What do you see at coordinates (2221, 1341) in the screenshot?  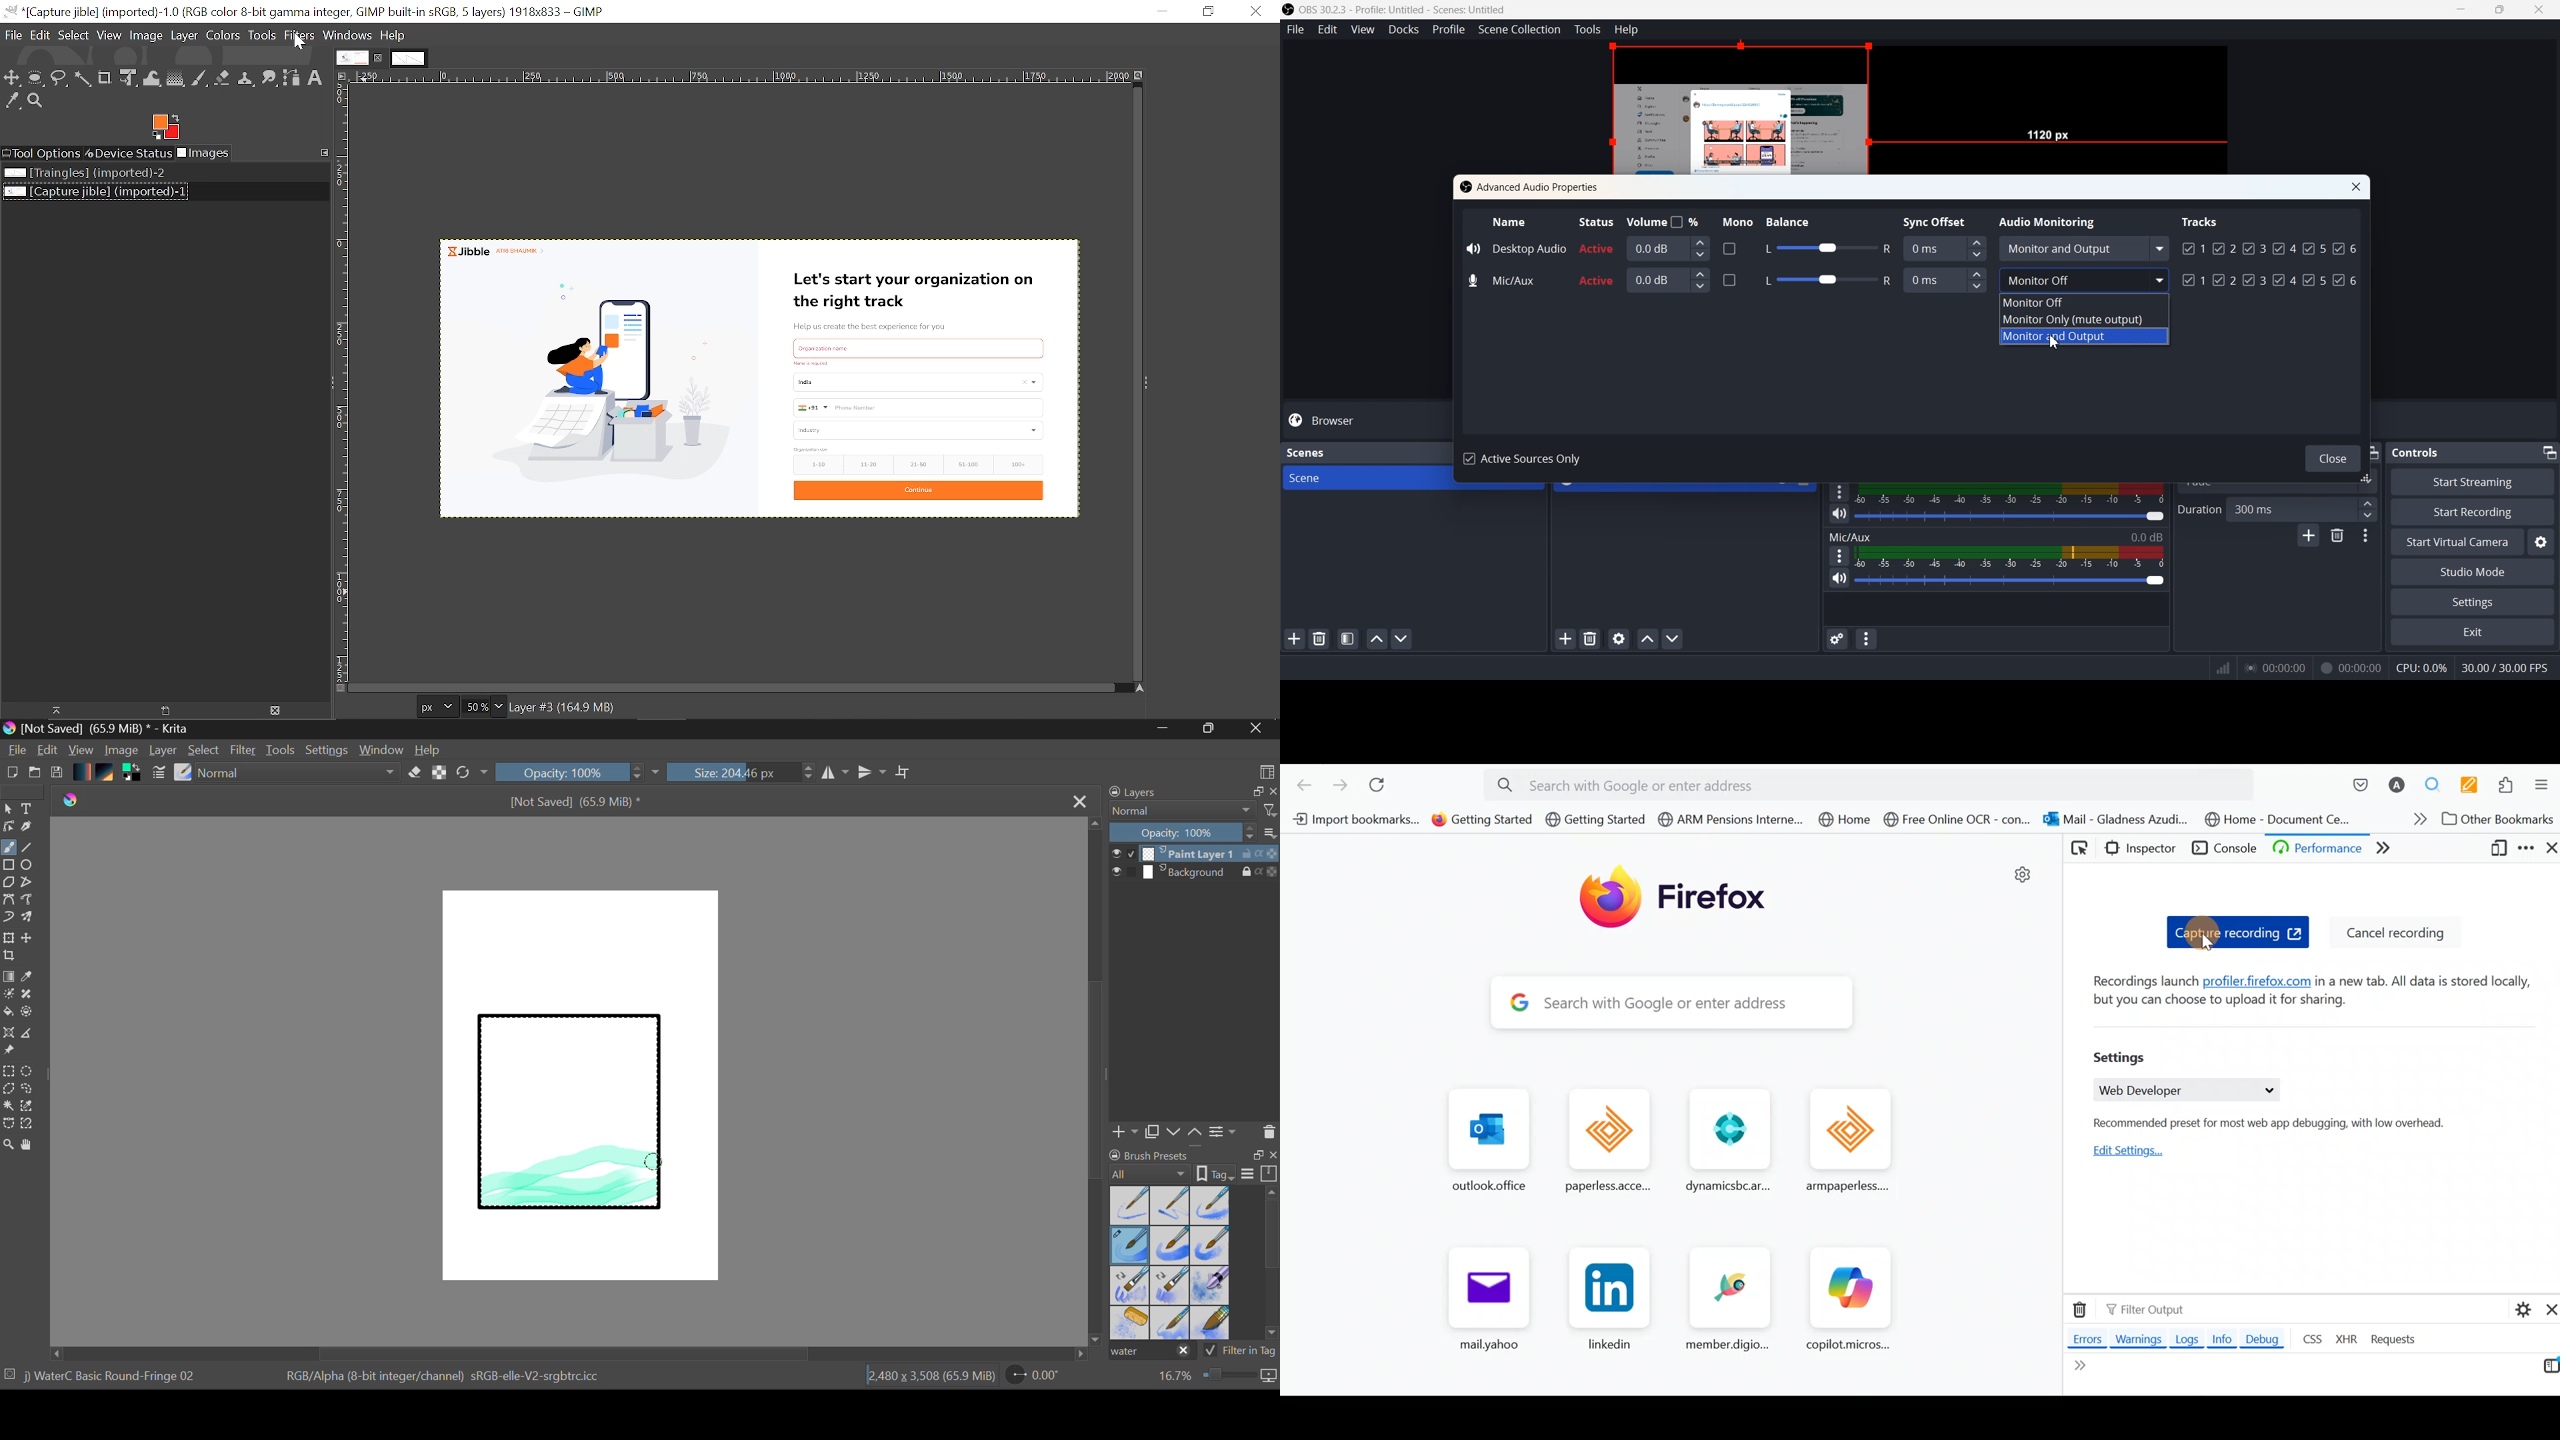 I see `Info` at bounding box center [2221, 1341].